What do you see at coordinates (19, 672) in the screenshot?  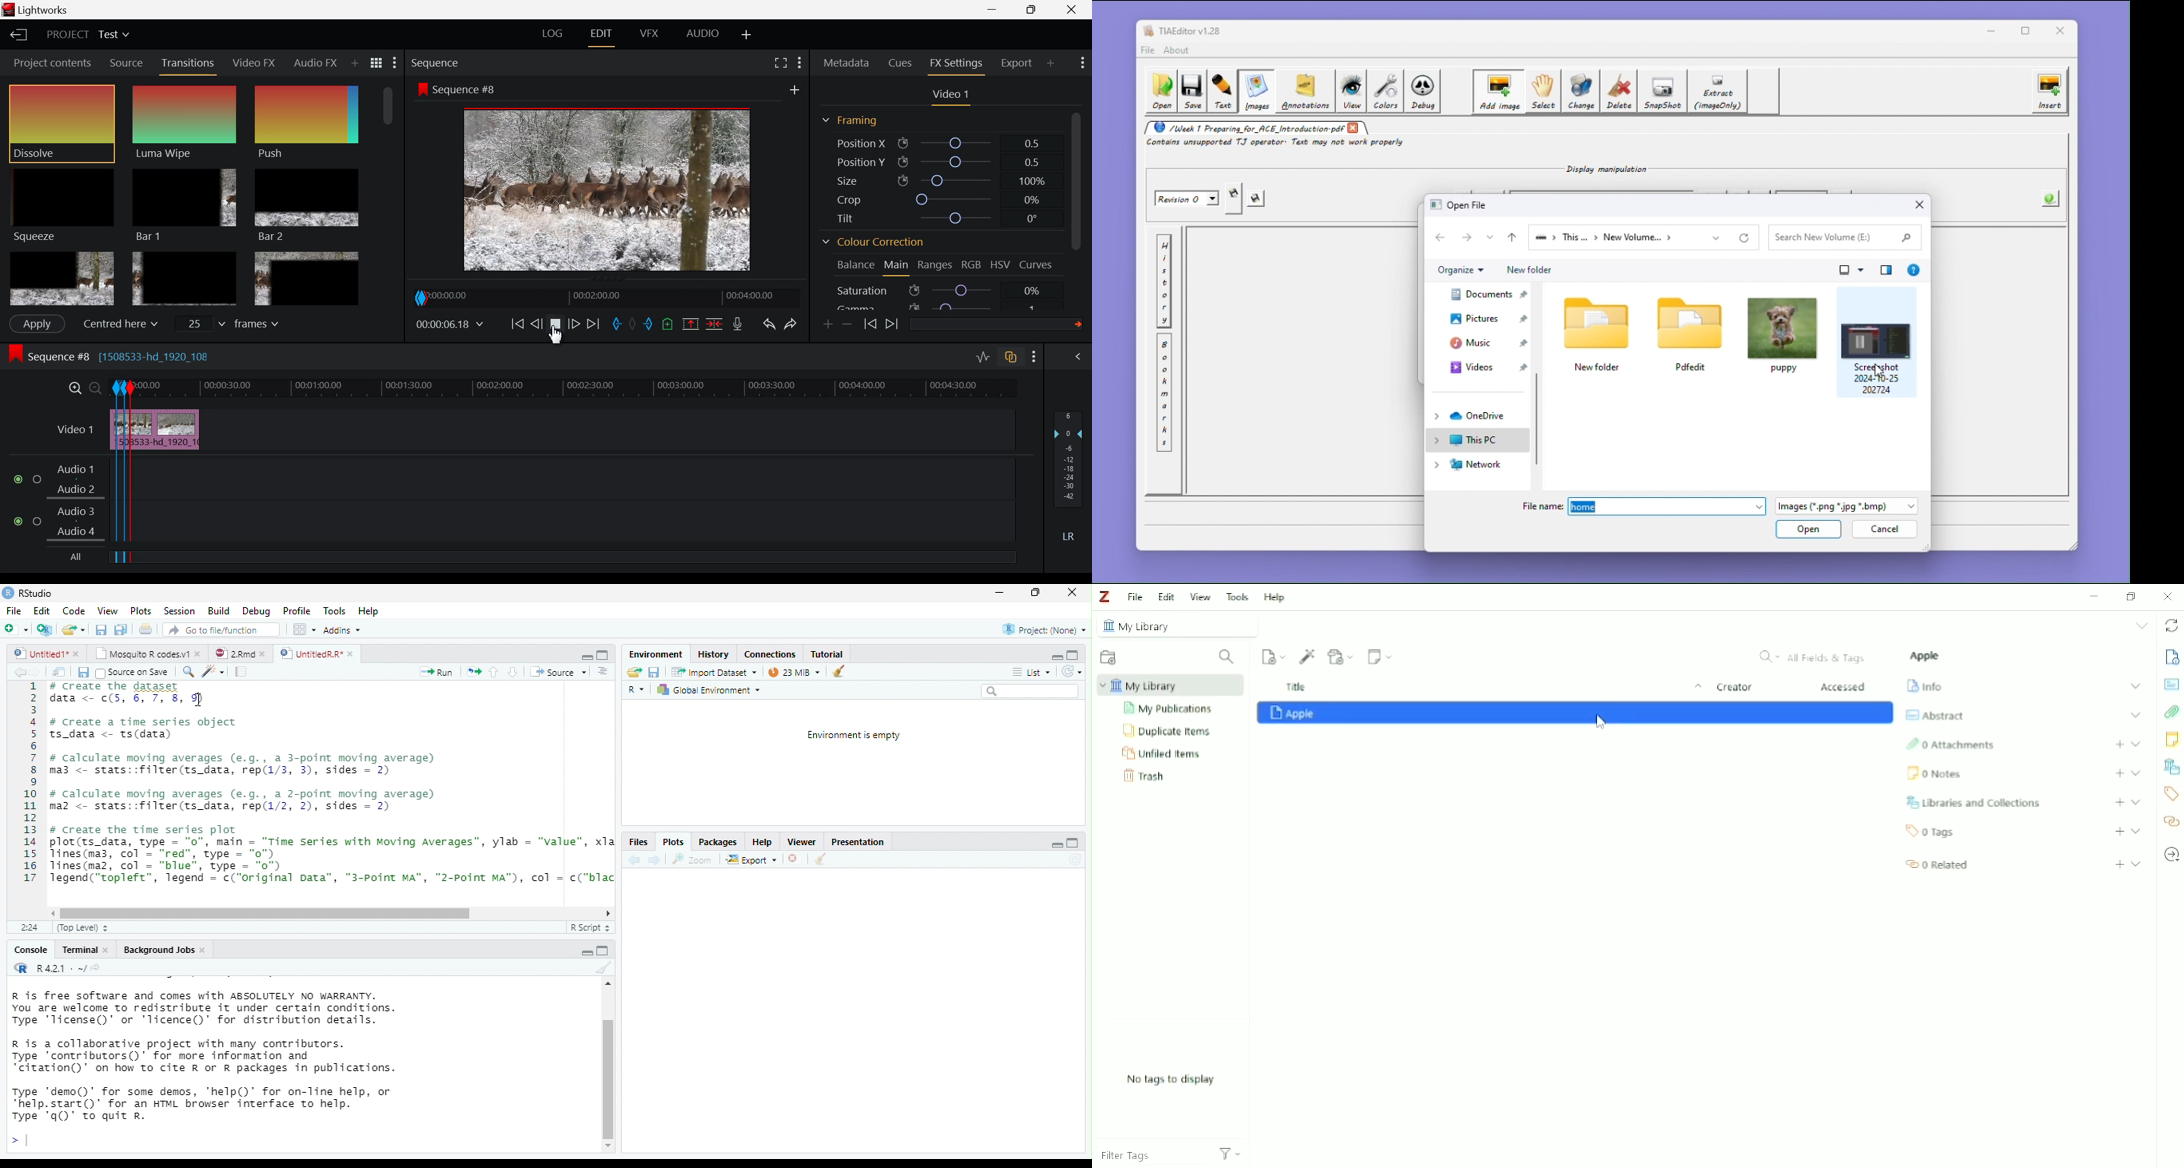 I see `back` at bounding box center [19, 672].